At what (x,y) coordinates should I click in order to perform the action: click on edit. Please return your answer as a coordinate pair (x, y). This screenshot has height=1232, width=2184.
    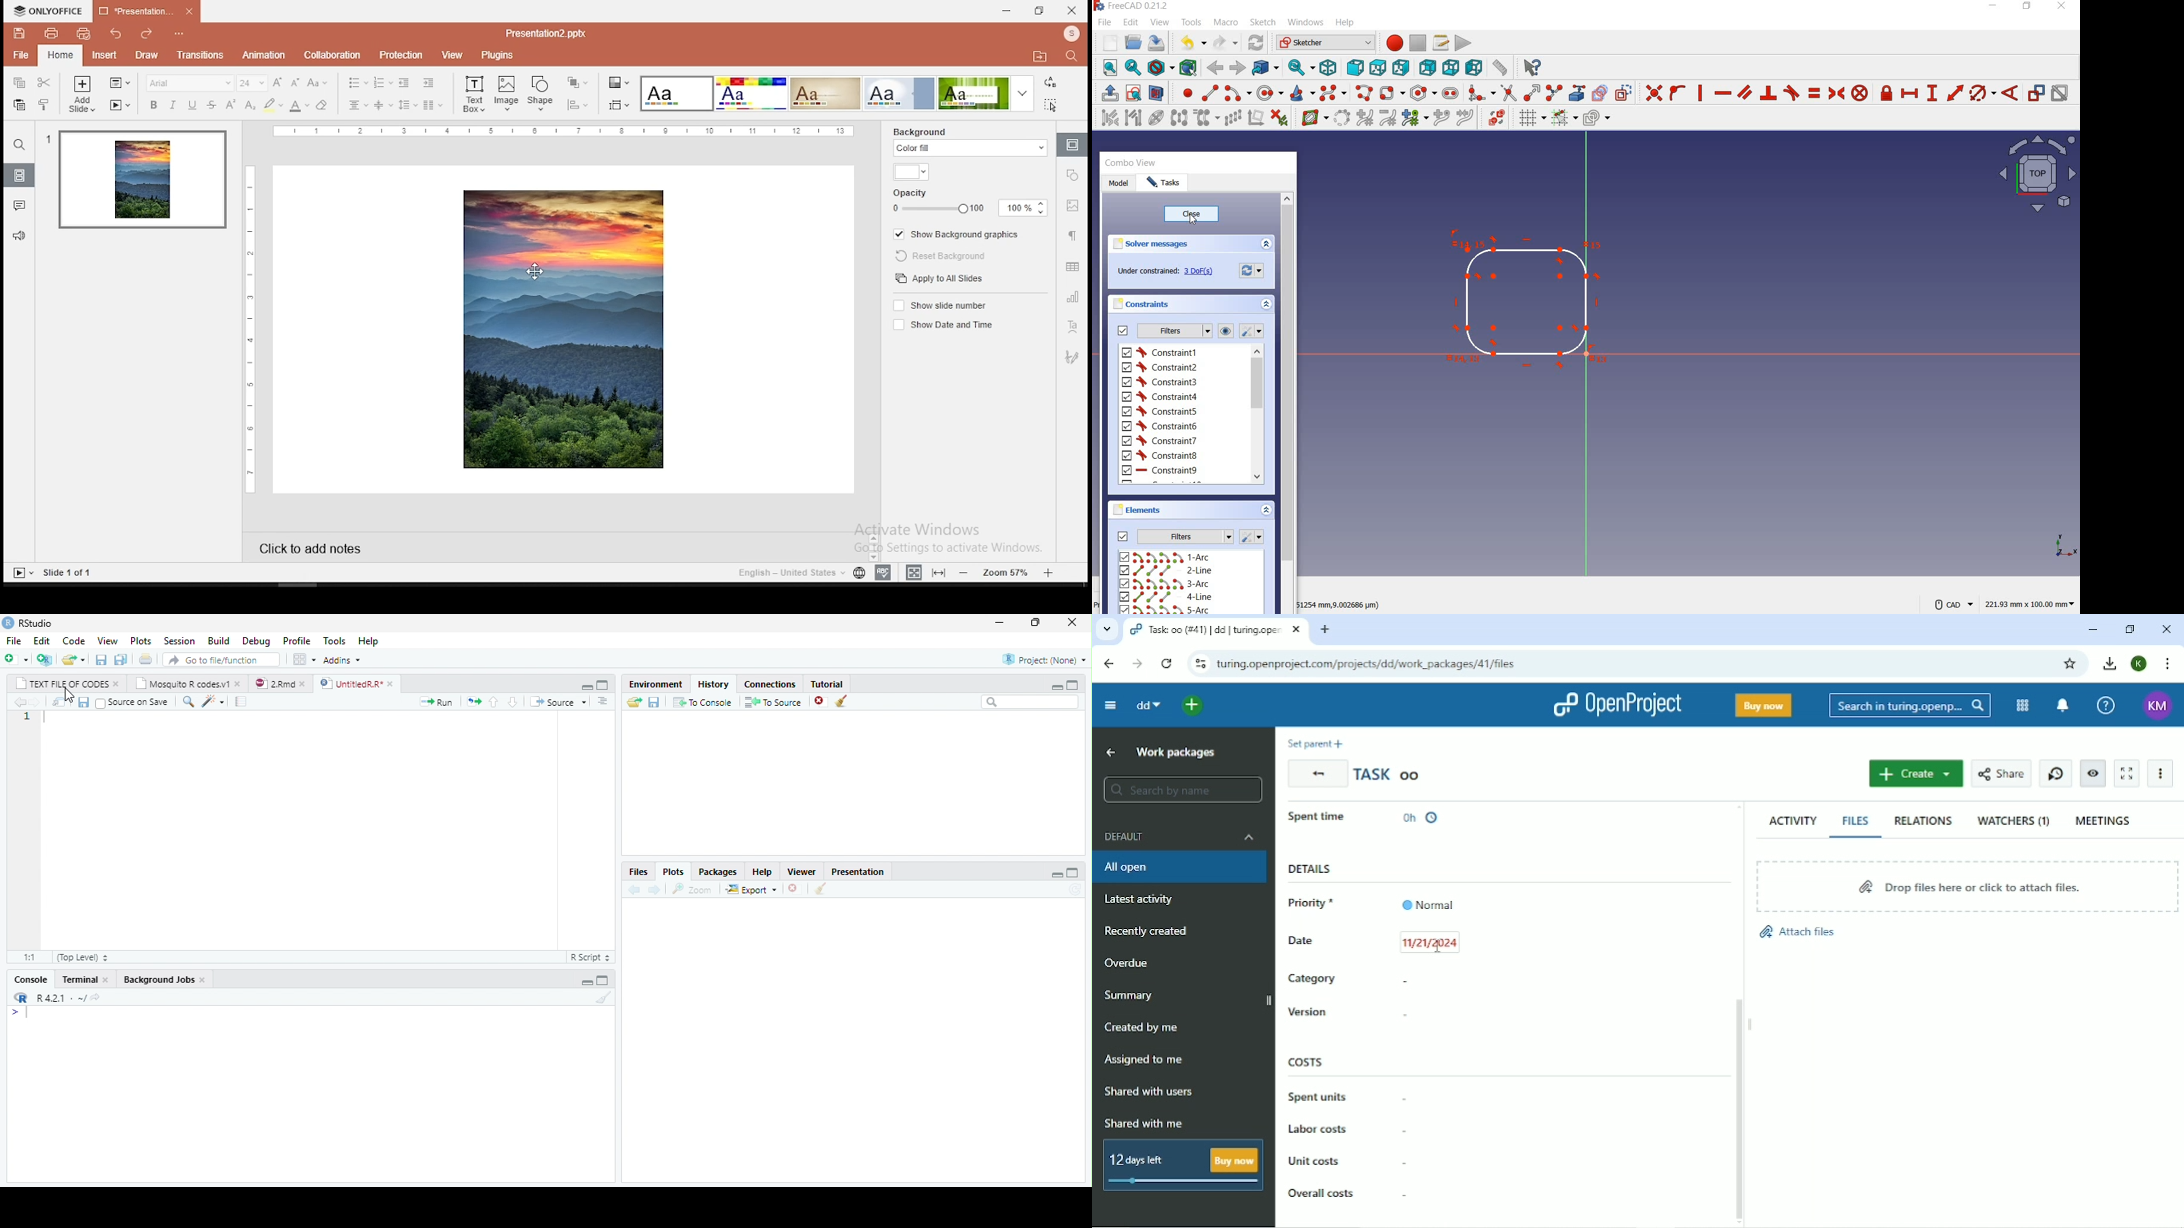
    Looking at the image, I should click on (39, 640).